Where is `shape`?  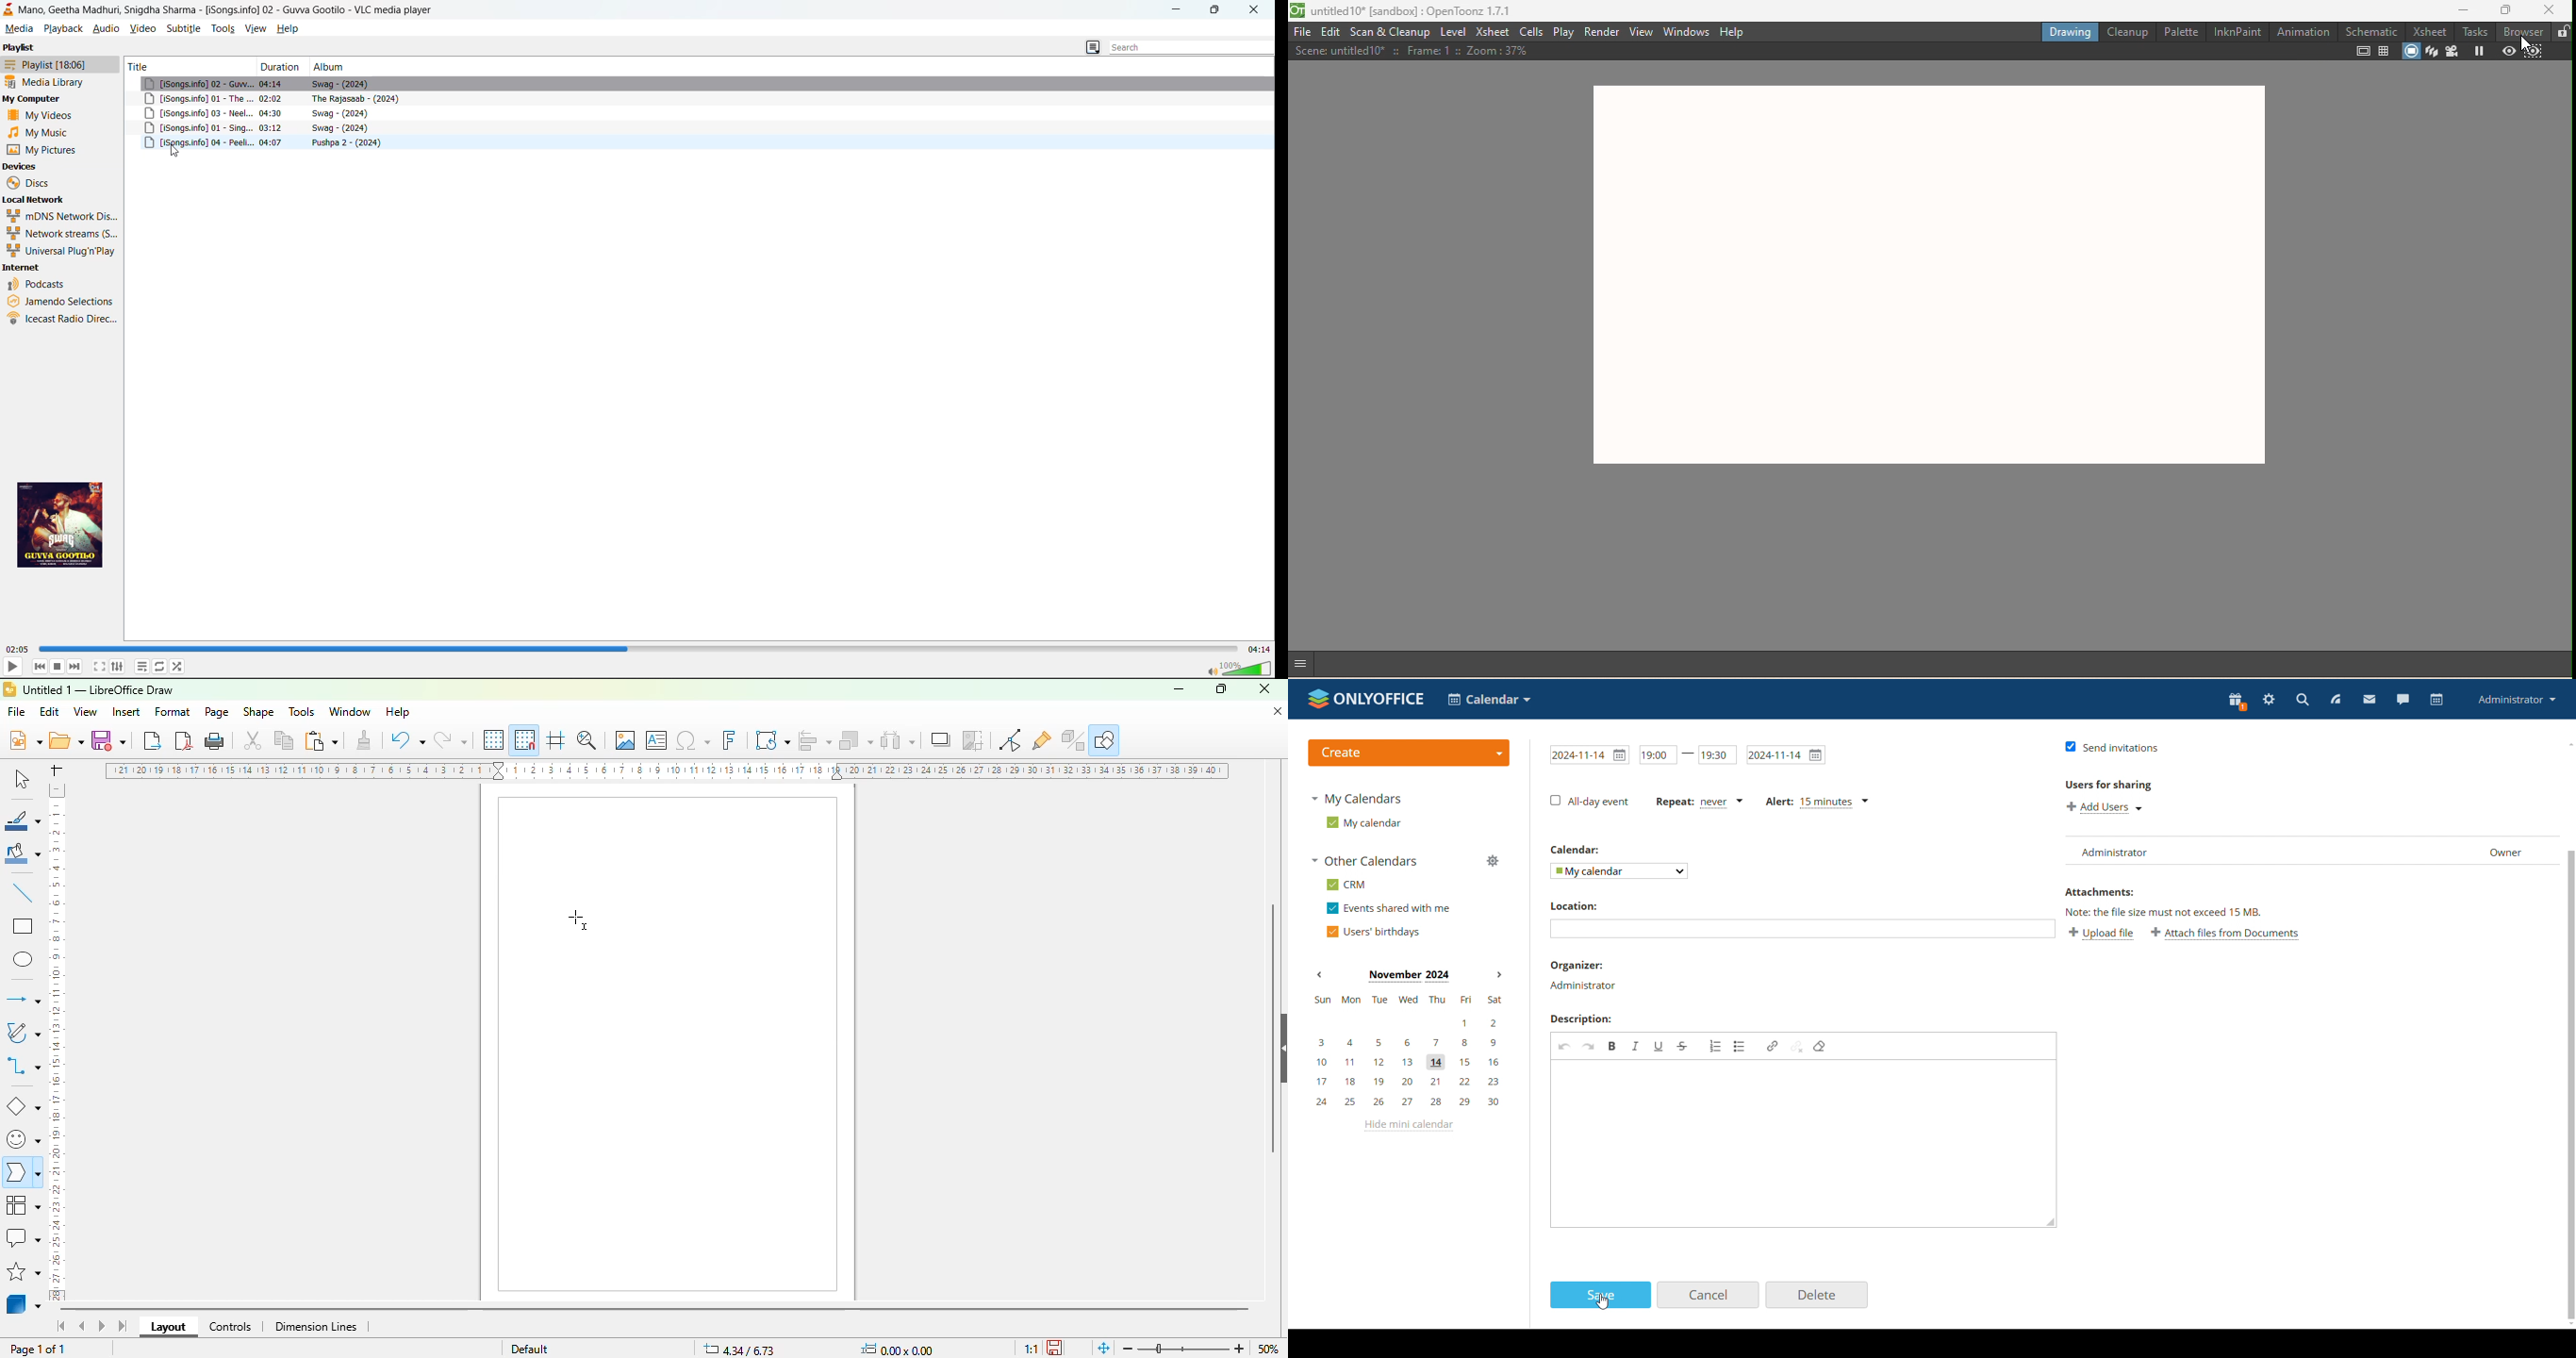 shape is located at coordinates (258, 711).